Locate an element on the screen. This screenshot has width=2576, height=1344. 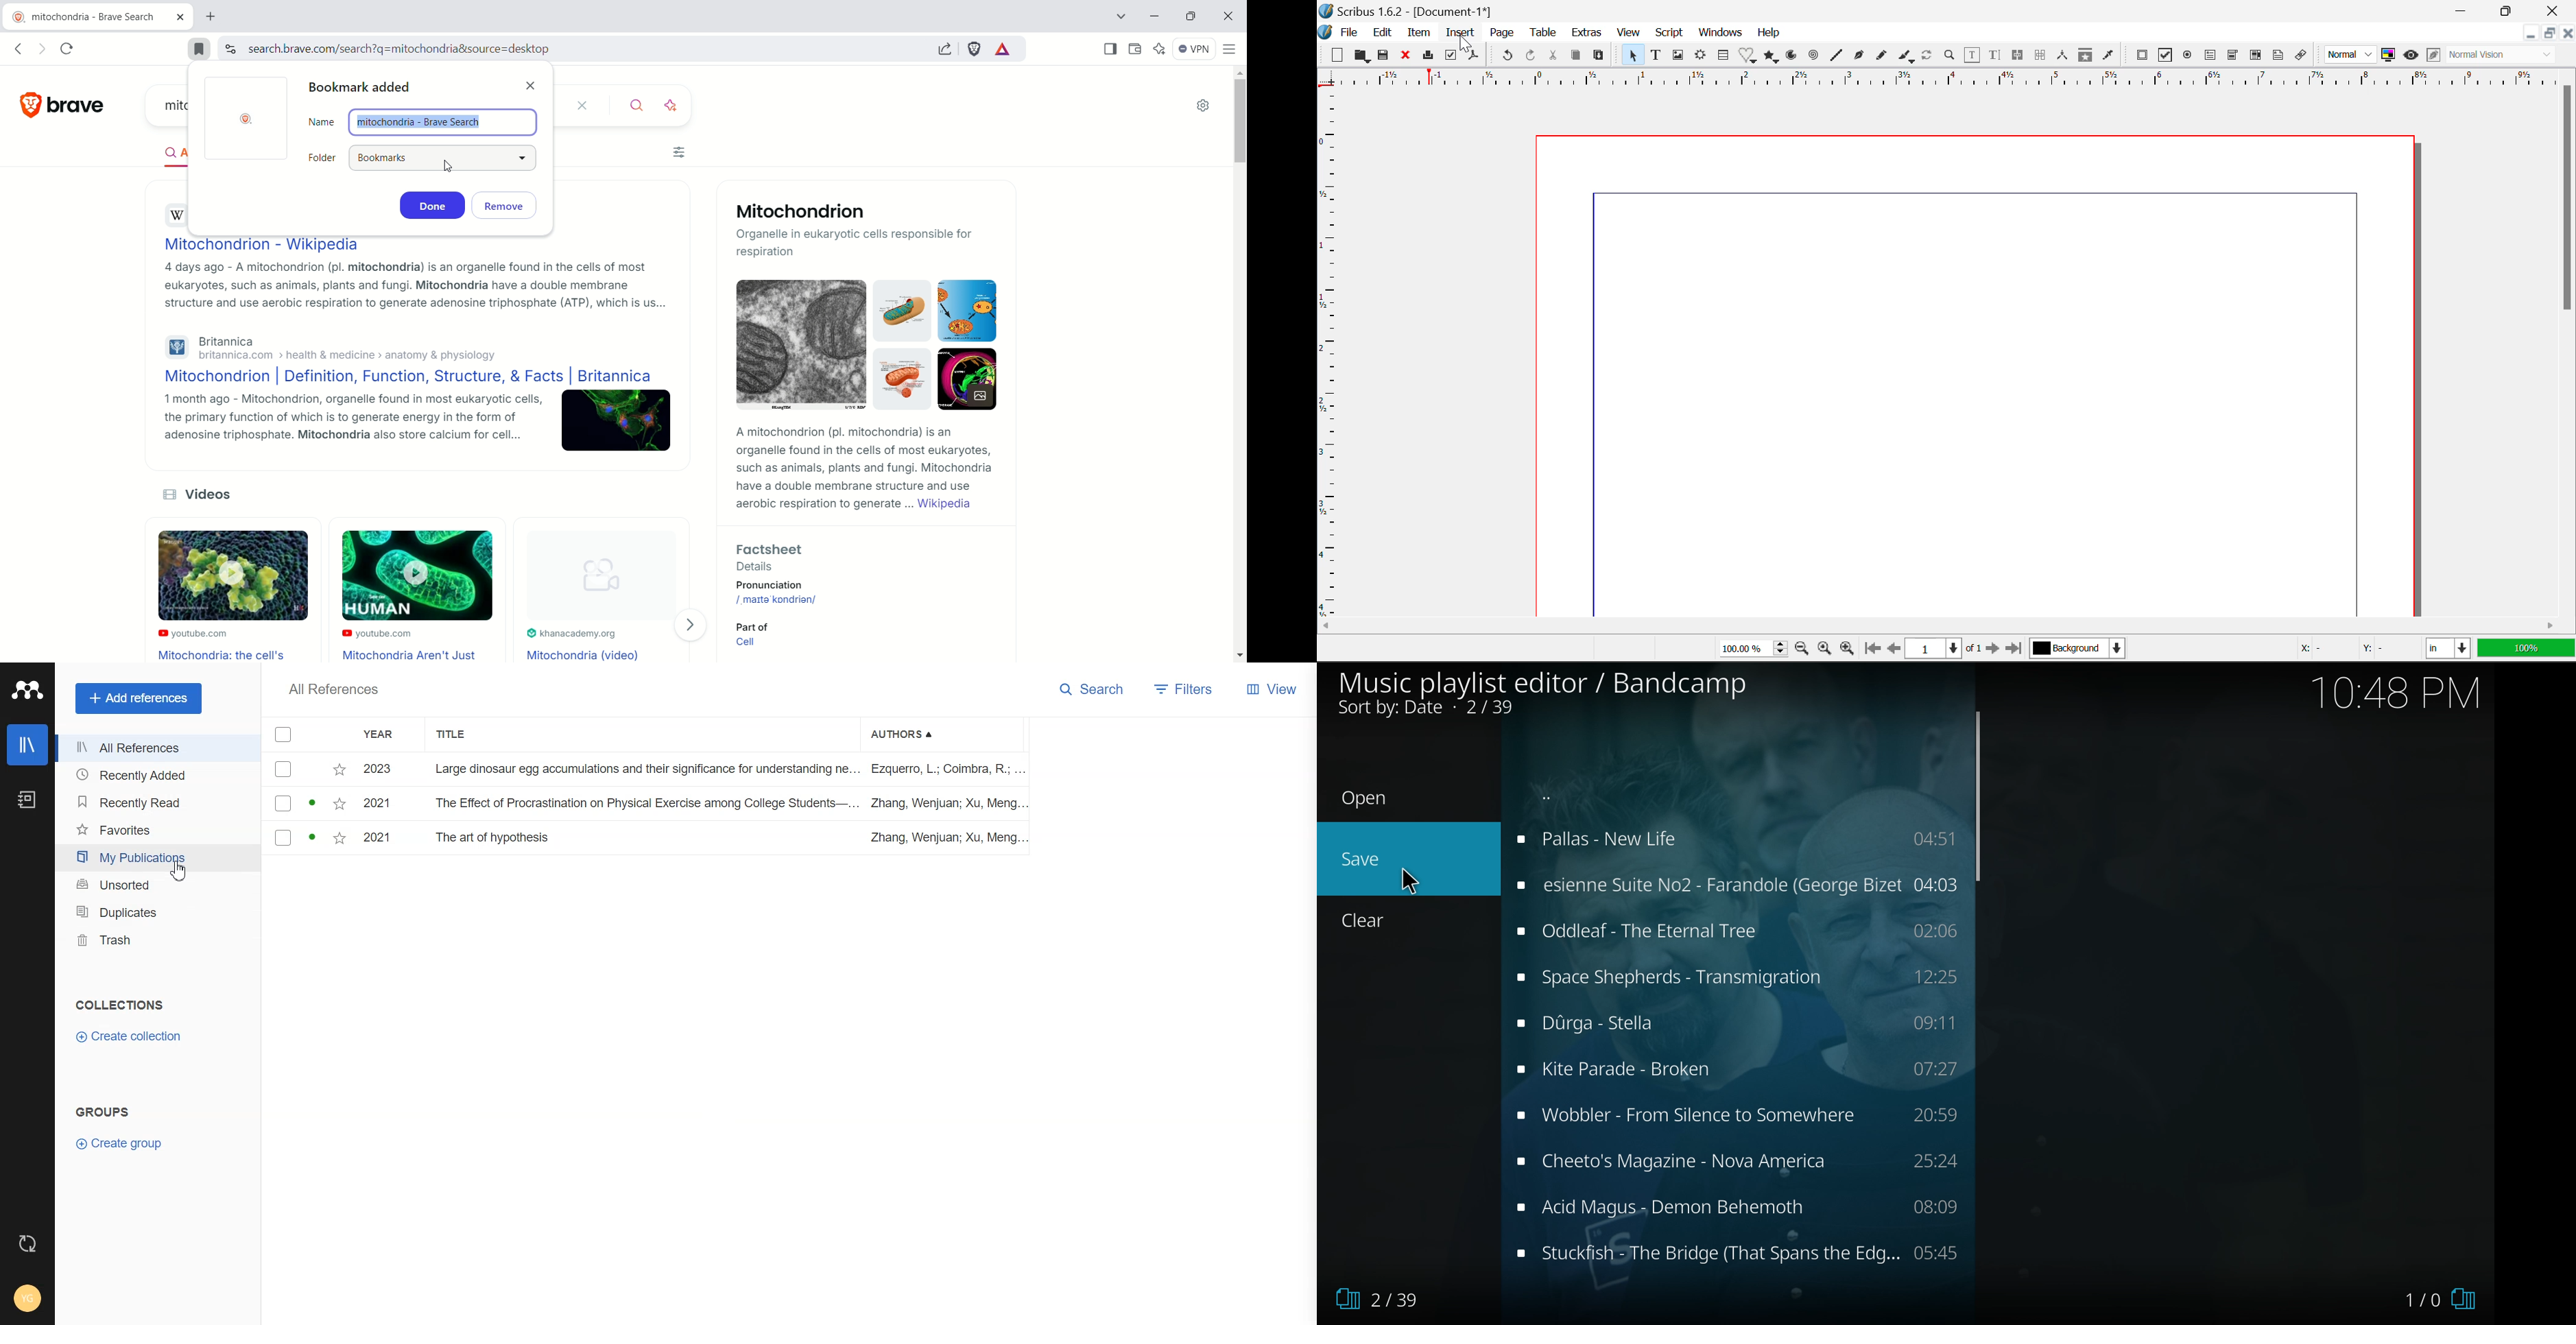
song is located at coordinates (1742, 1252).